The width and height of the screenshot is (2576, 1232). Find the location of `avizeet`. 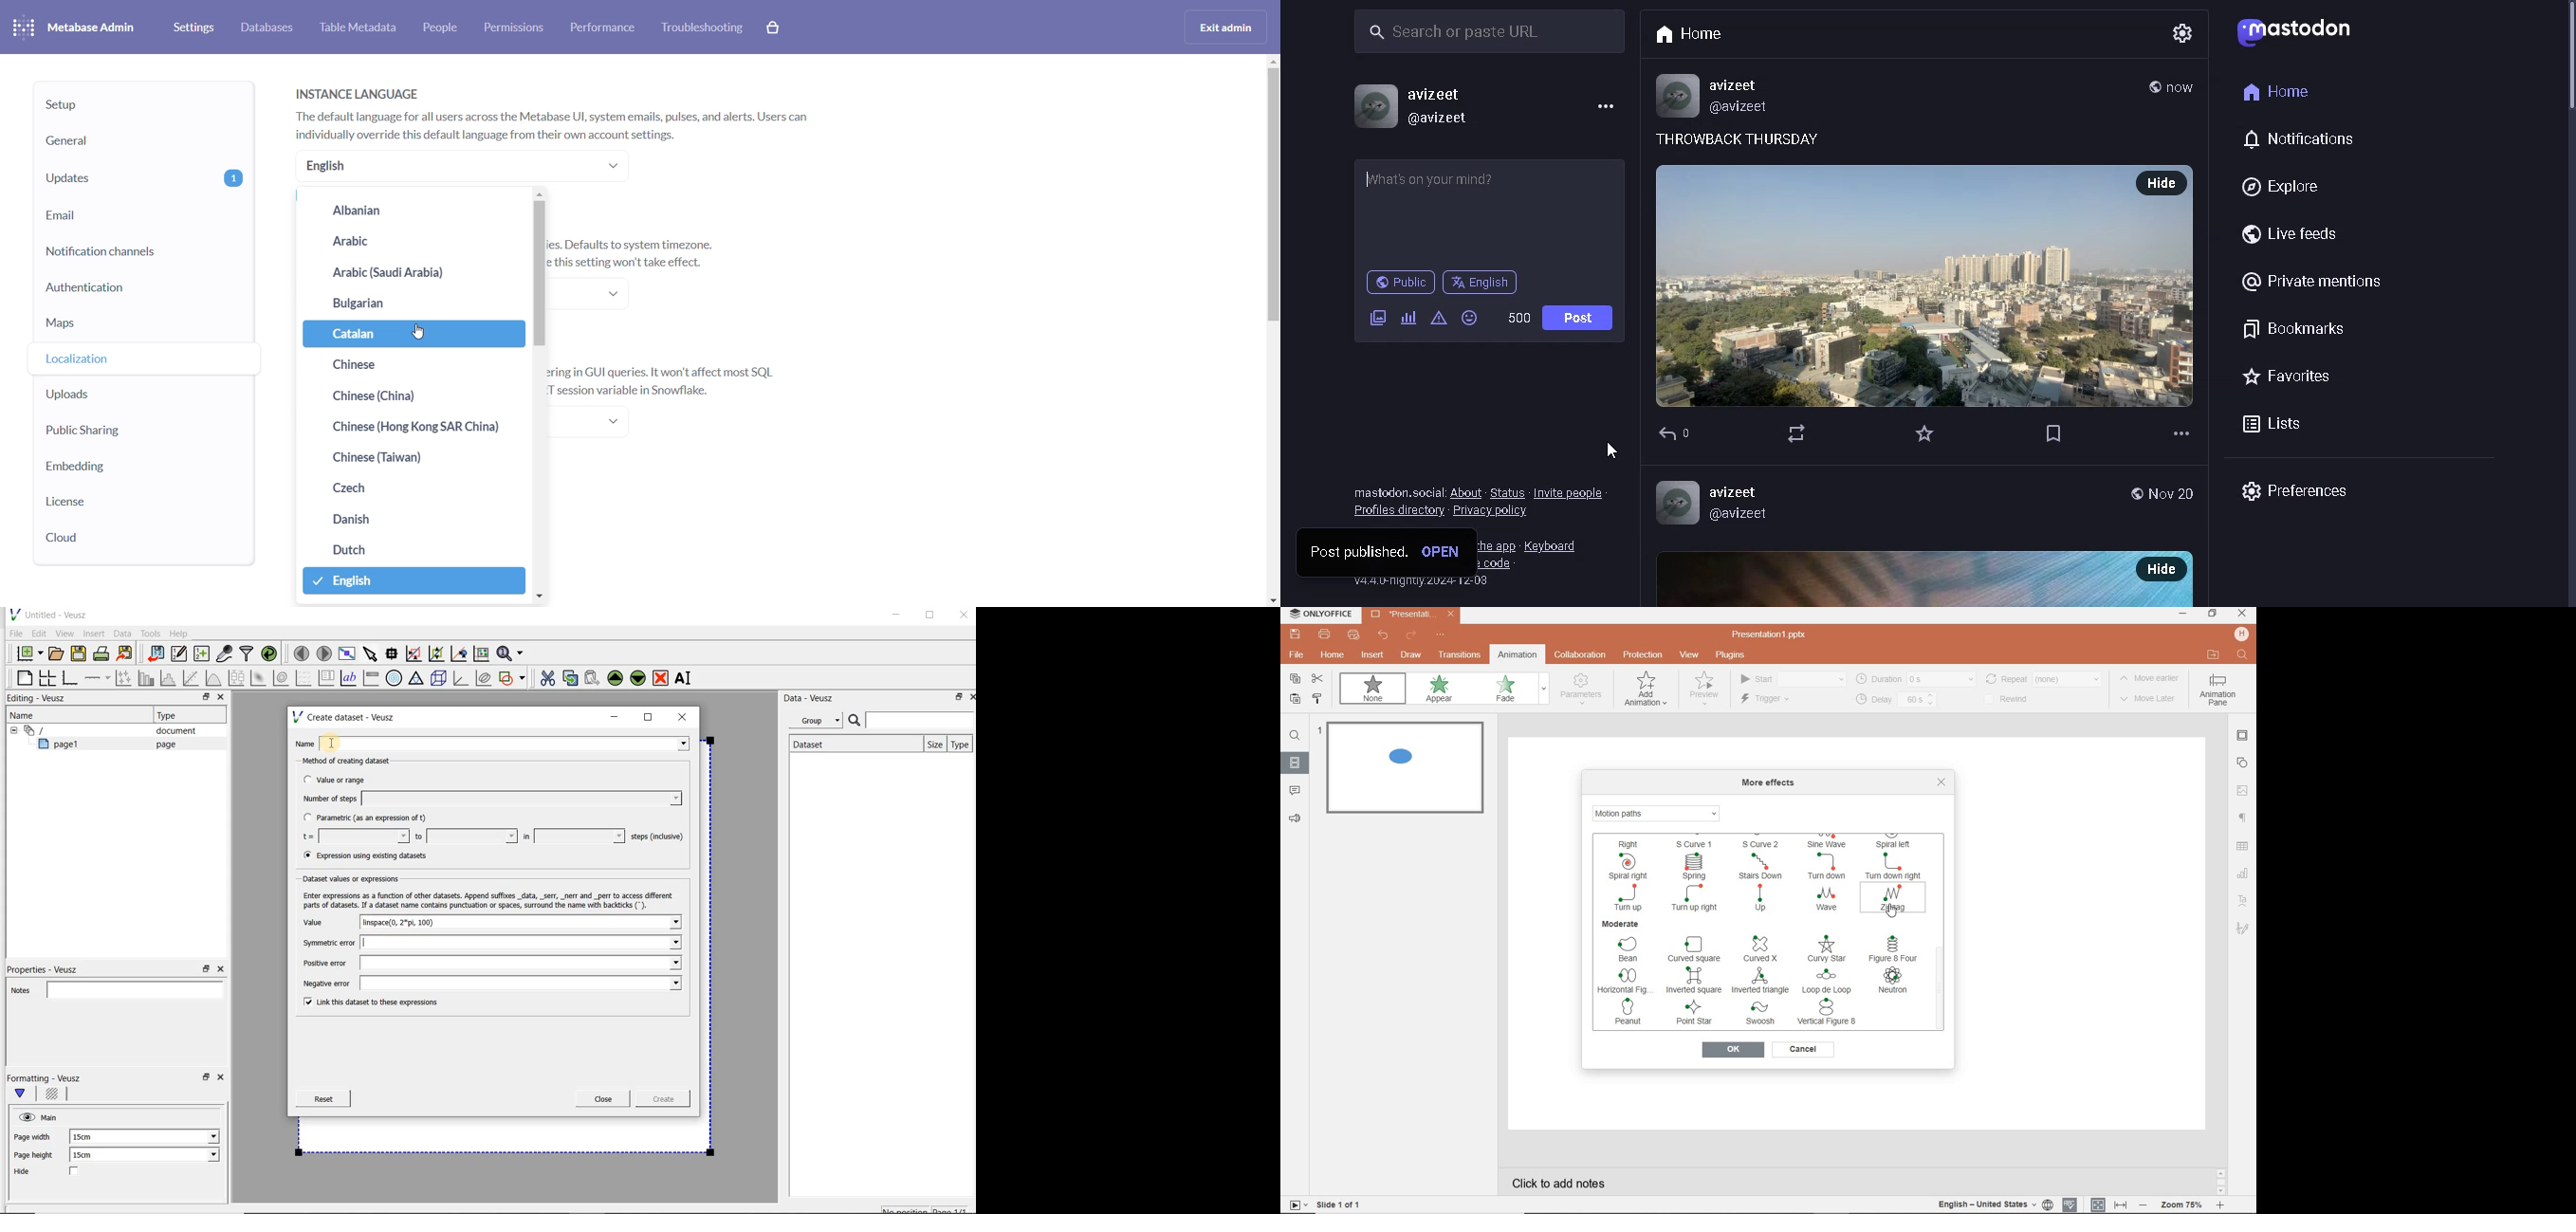

avizeet is located at coordinates (1759, 86).